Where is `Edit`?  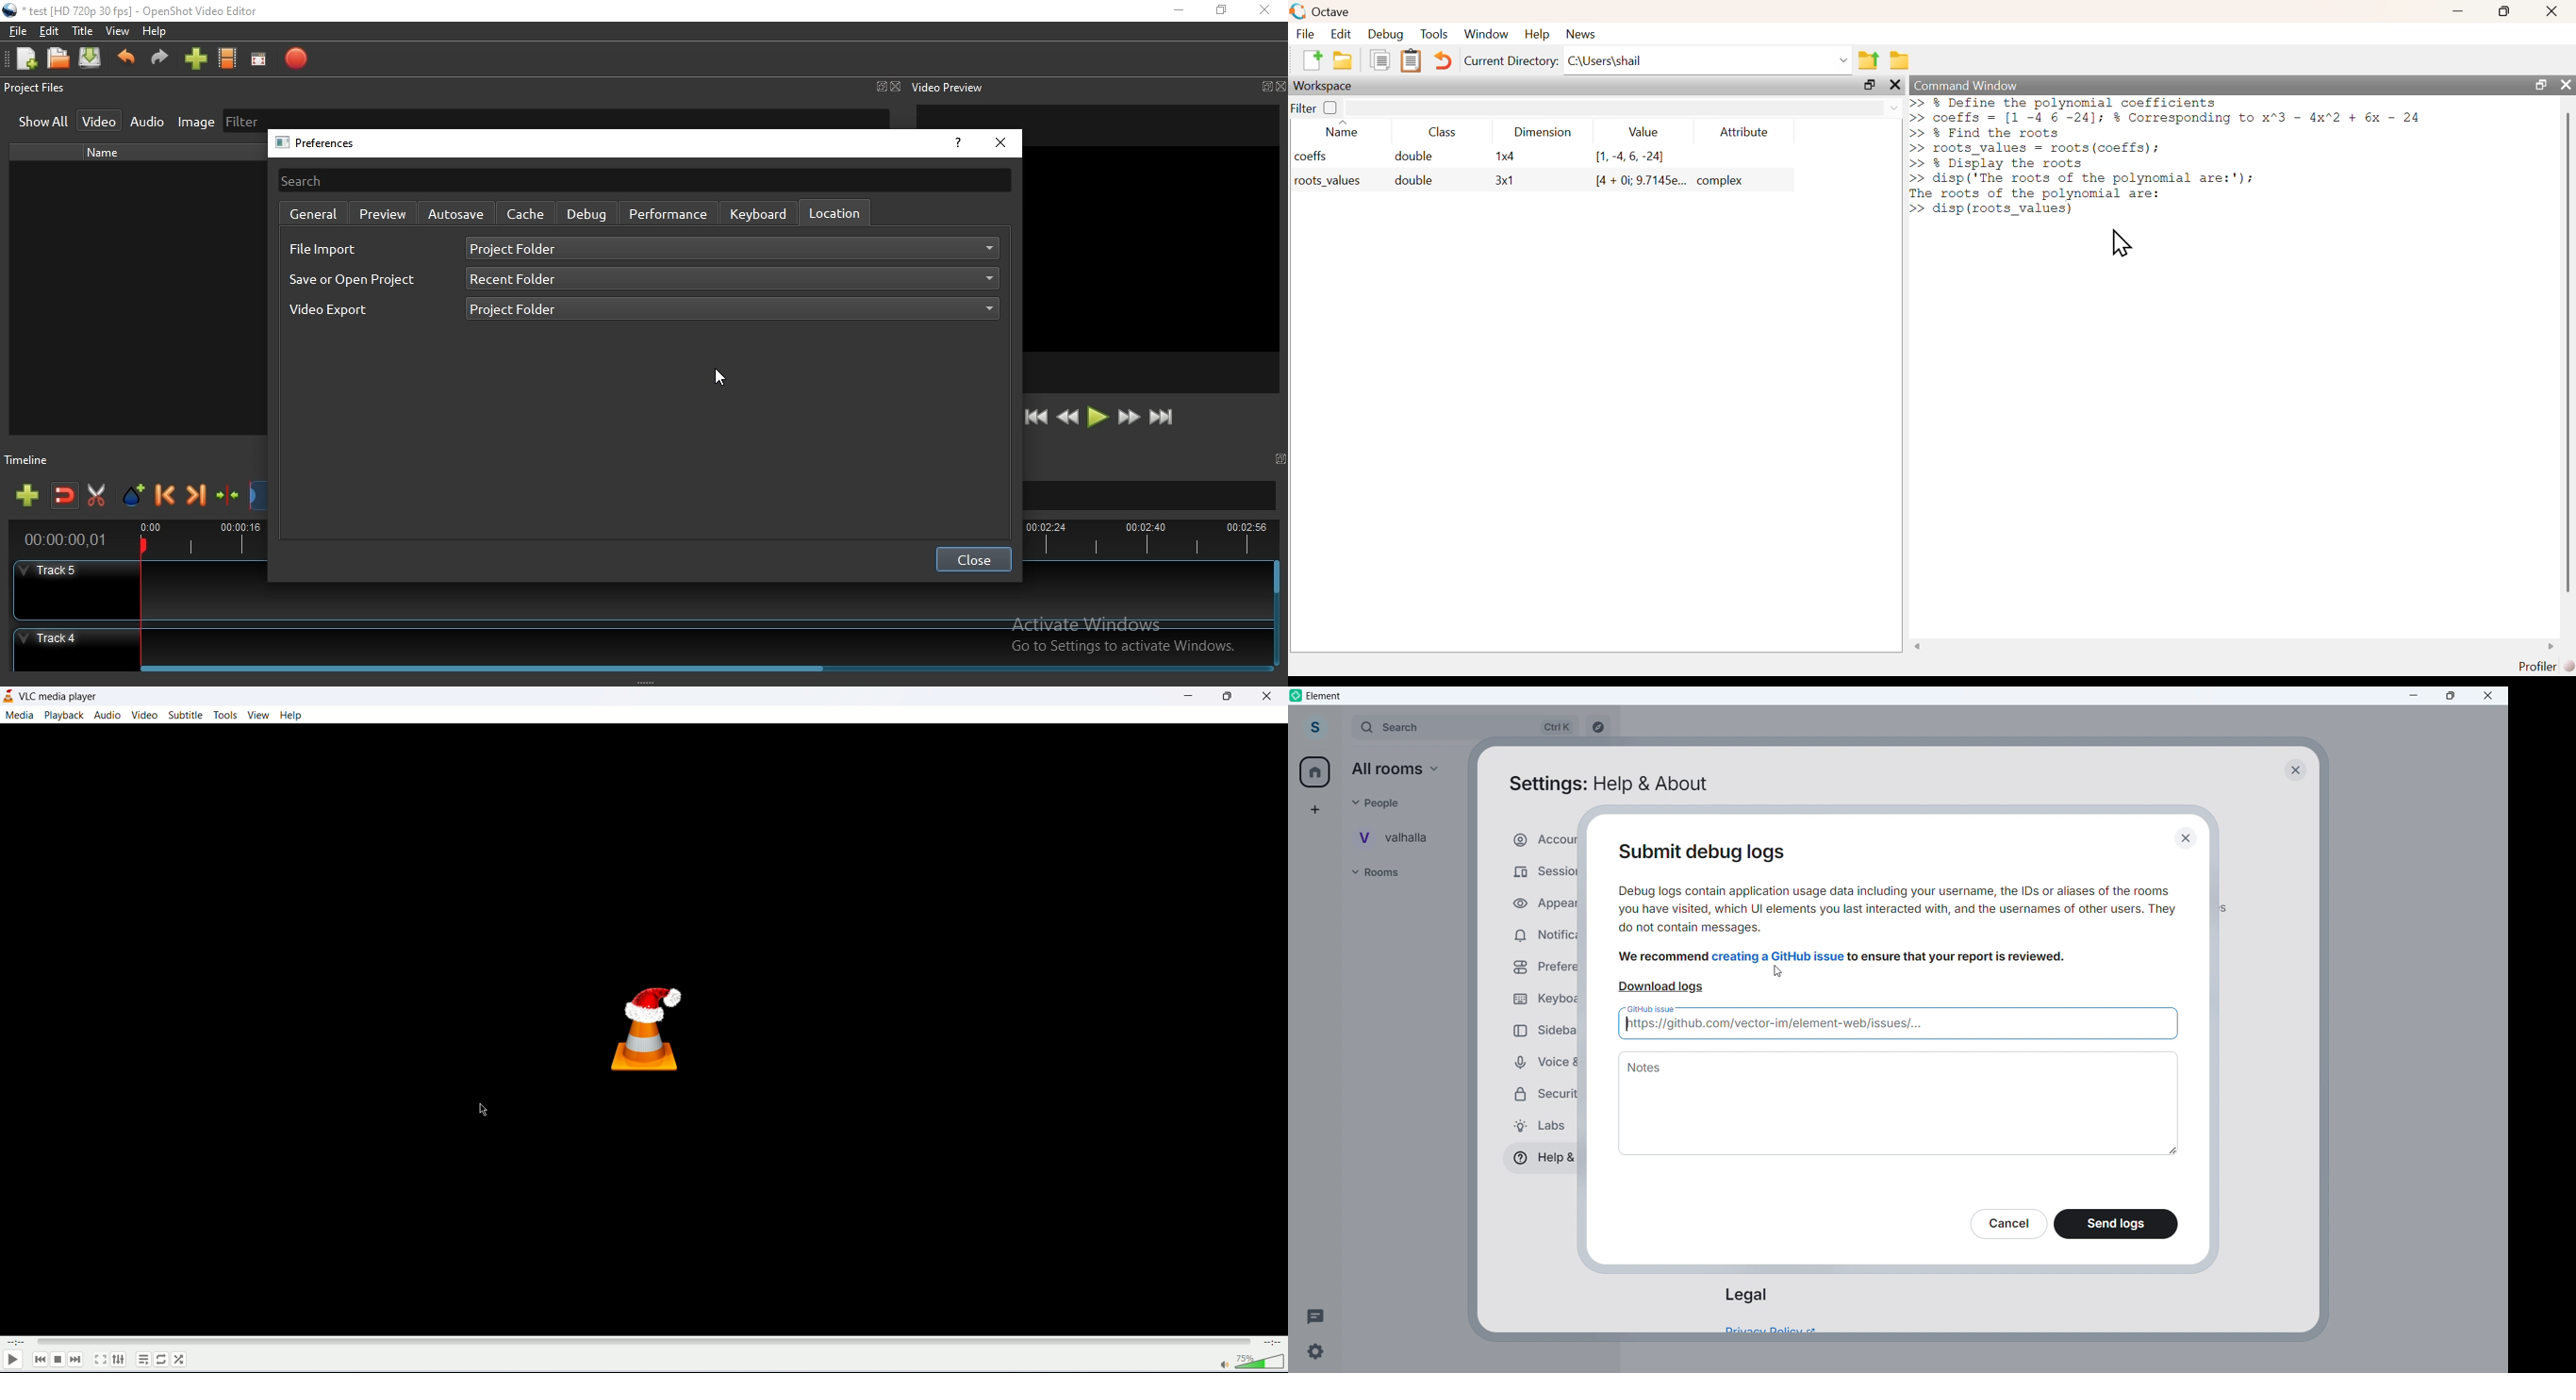
Edit is located at coordinates (1340, 34).